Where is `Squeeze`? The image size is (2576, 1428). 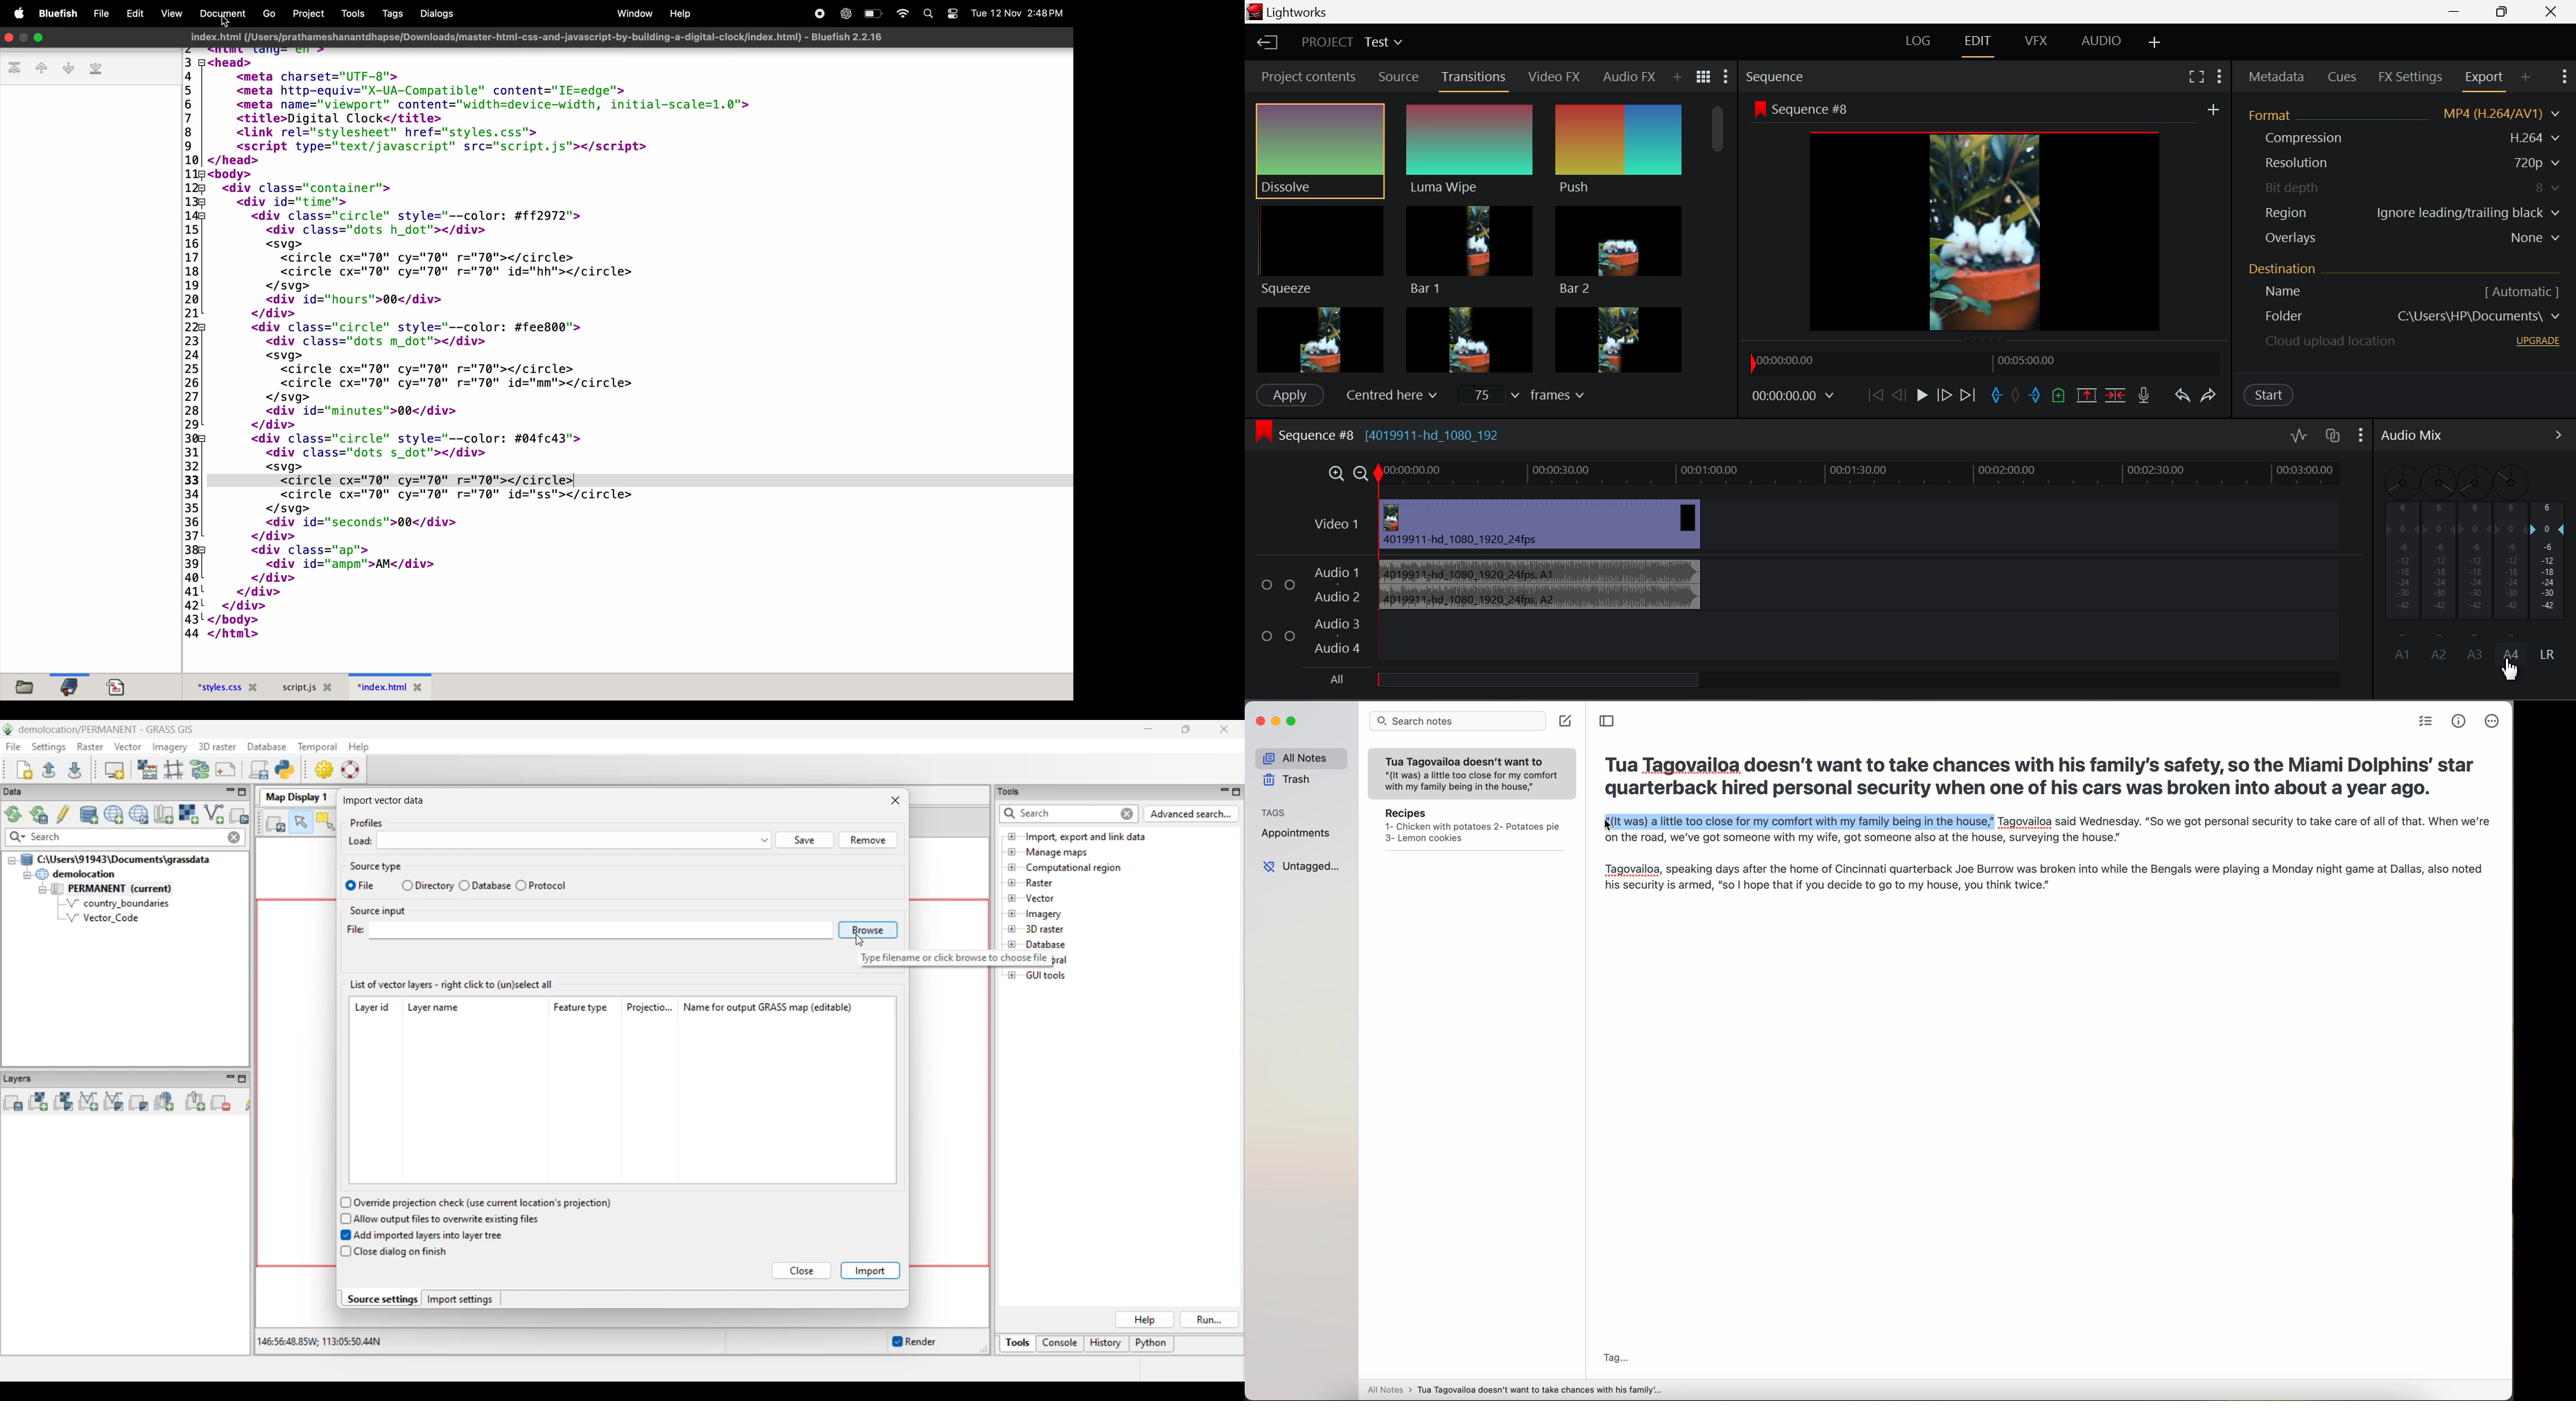 Squeeze is located at coordinates (1318, 249).